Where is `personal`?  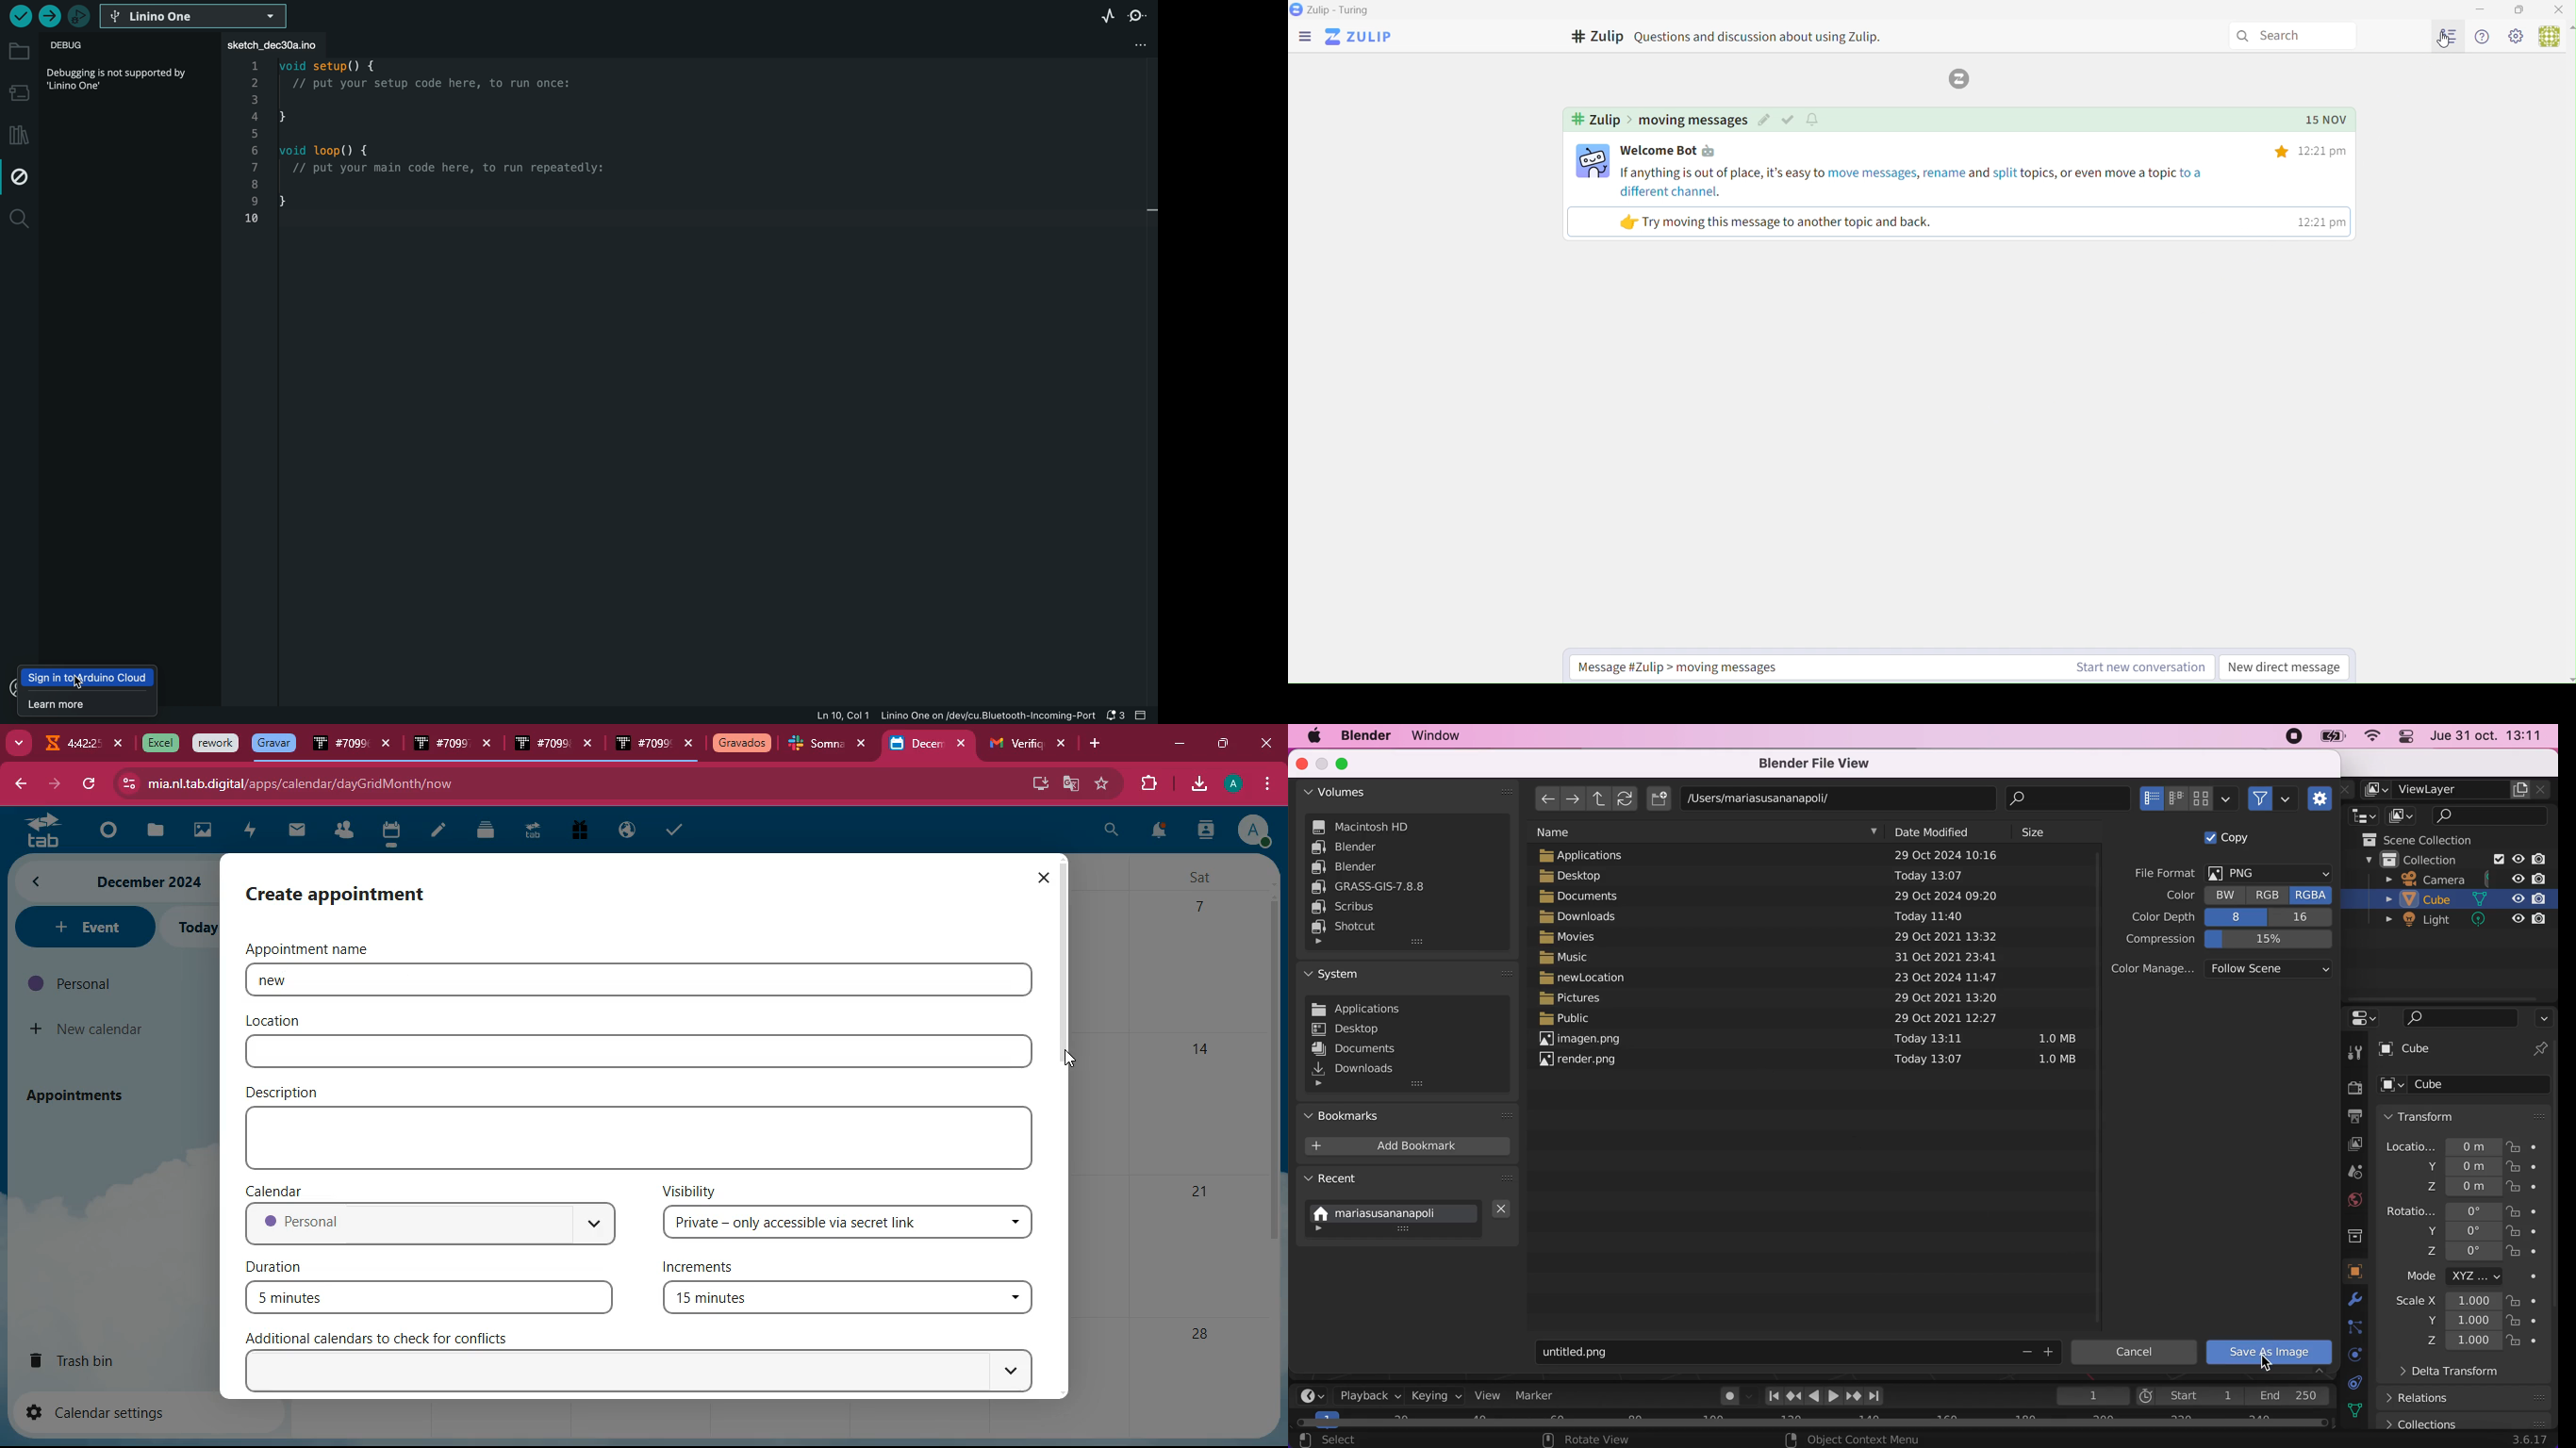 personal is located at coordinates (429, 1226).